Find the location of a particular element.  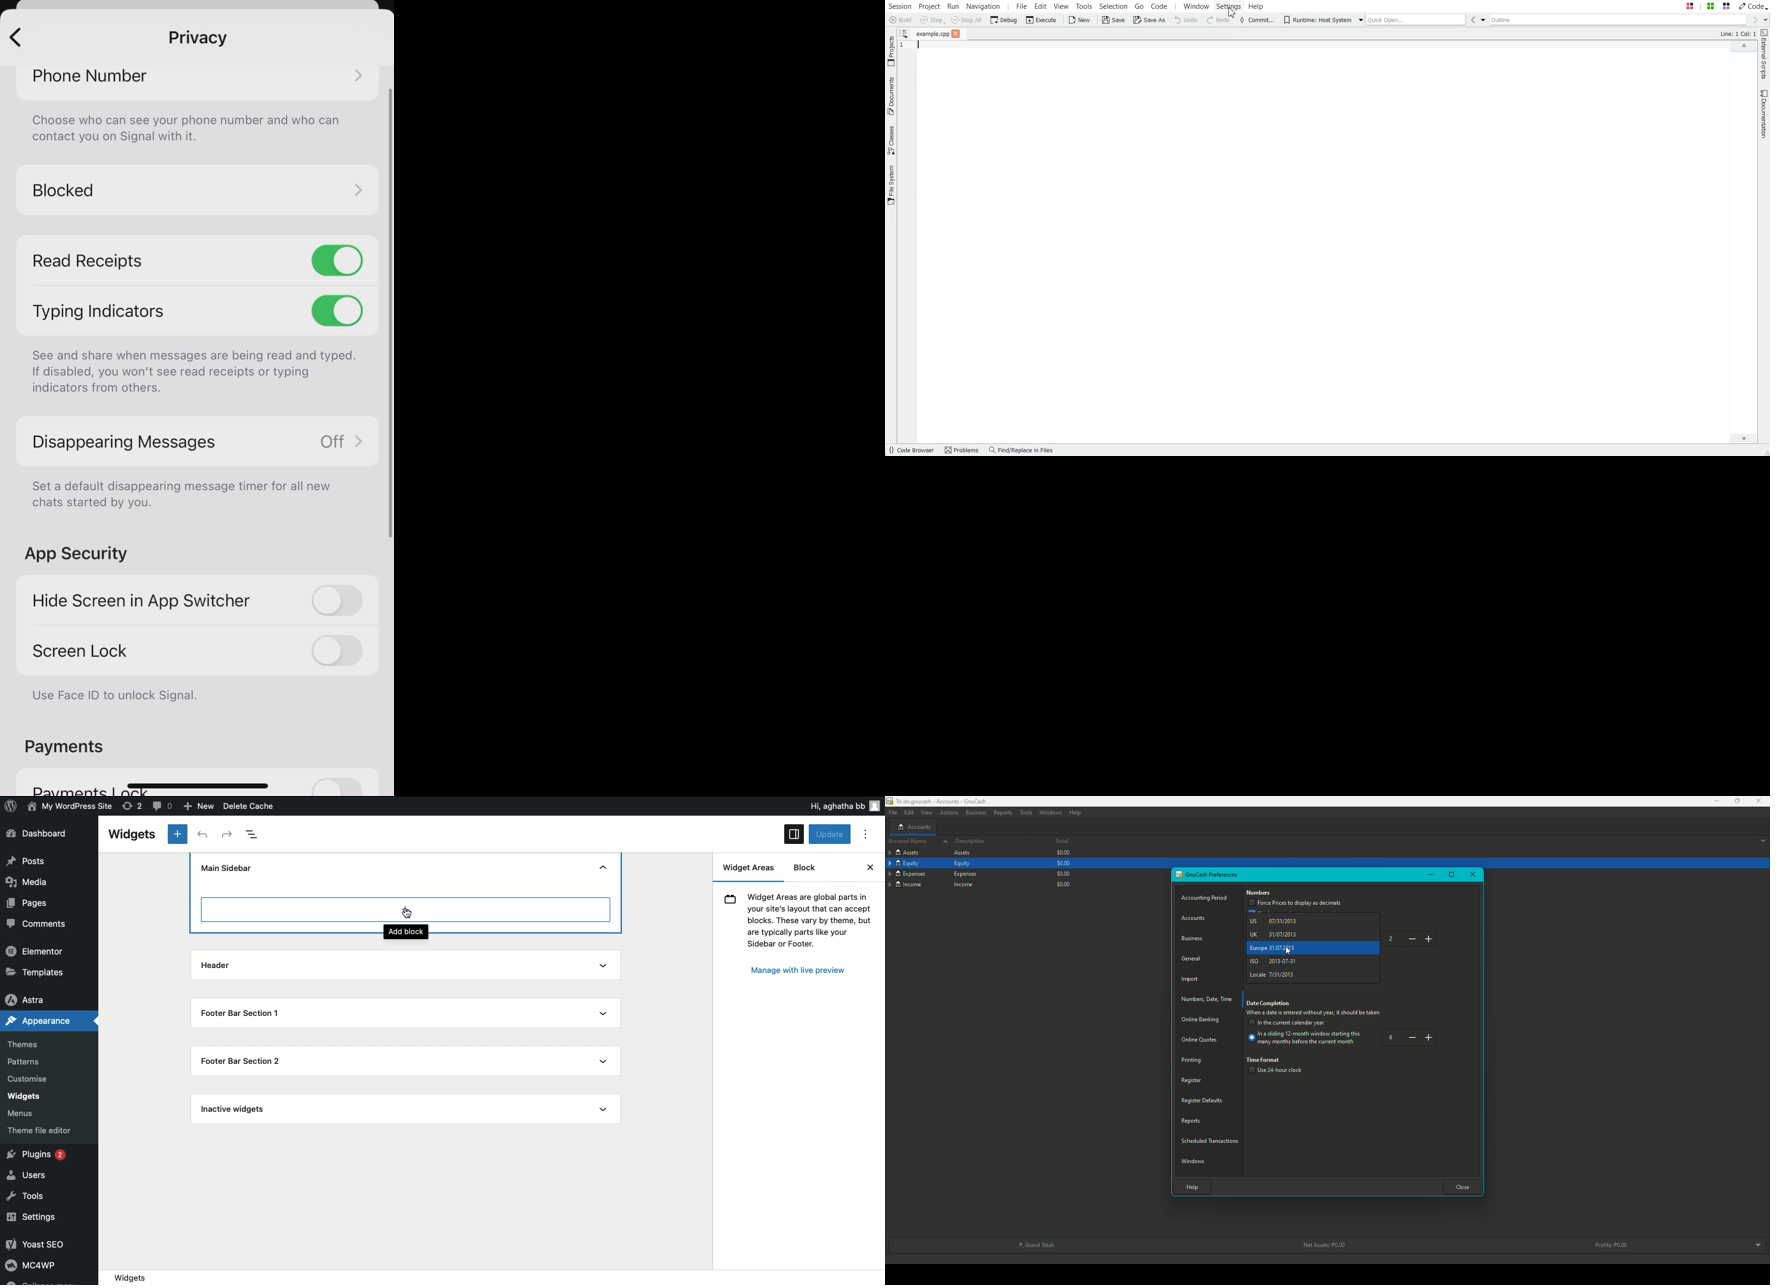

2 is located at coordinates (1411, 939).